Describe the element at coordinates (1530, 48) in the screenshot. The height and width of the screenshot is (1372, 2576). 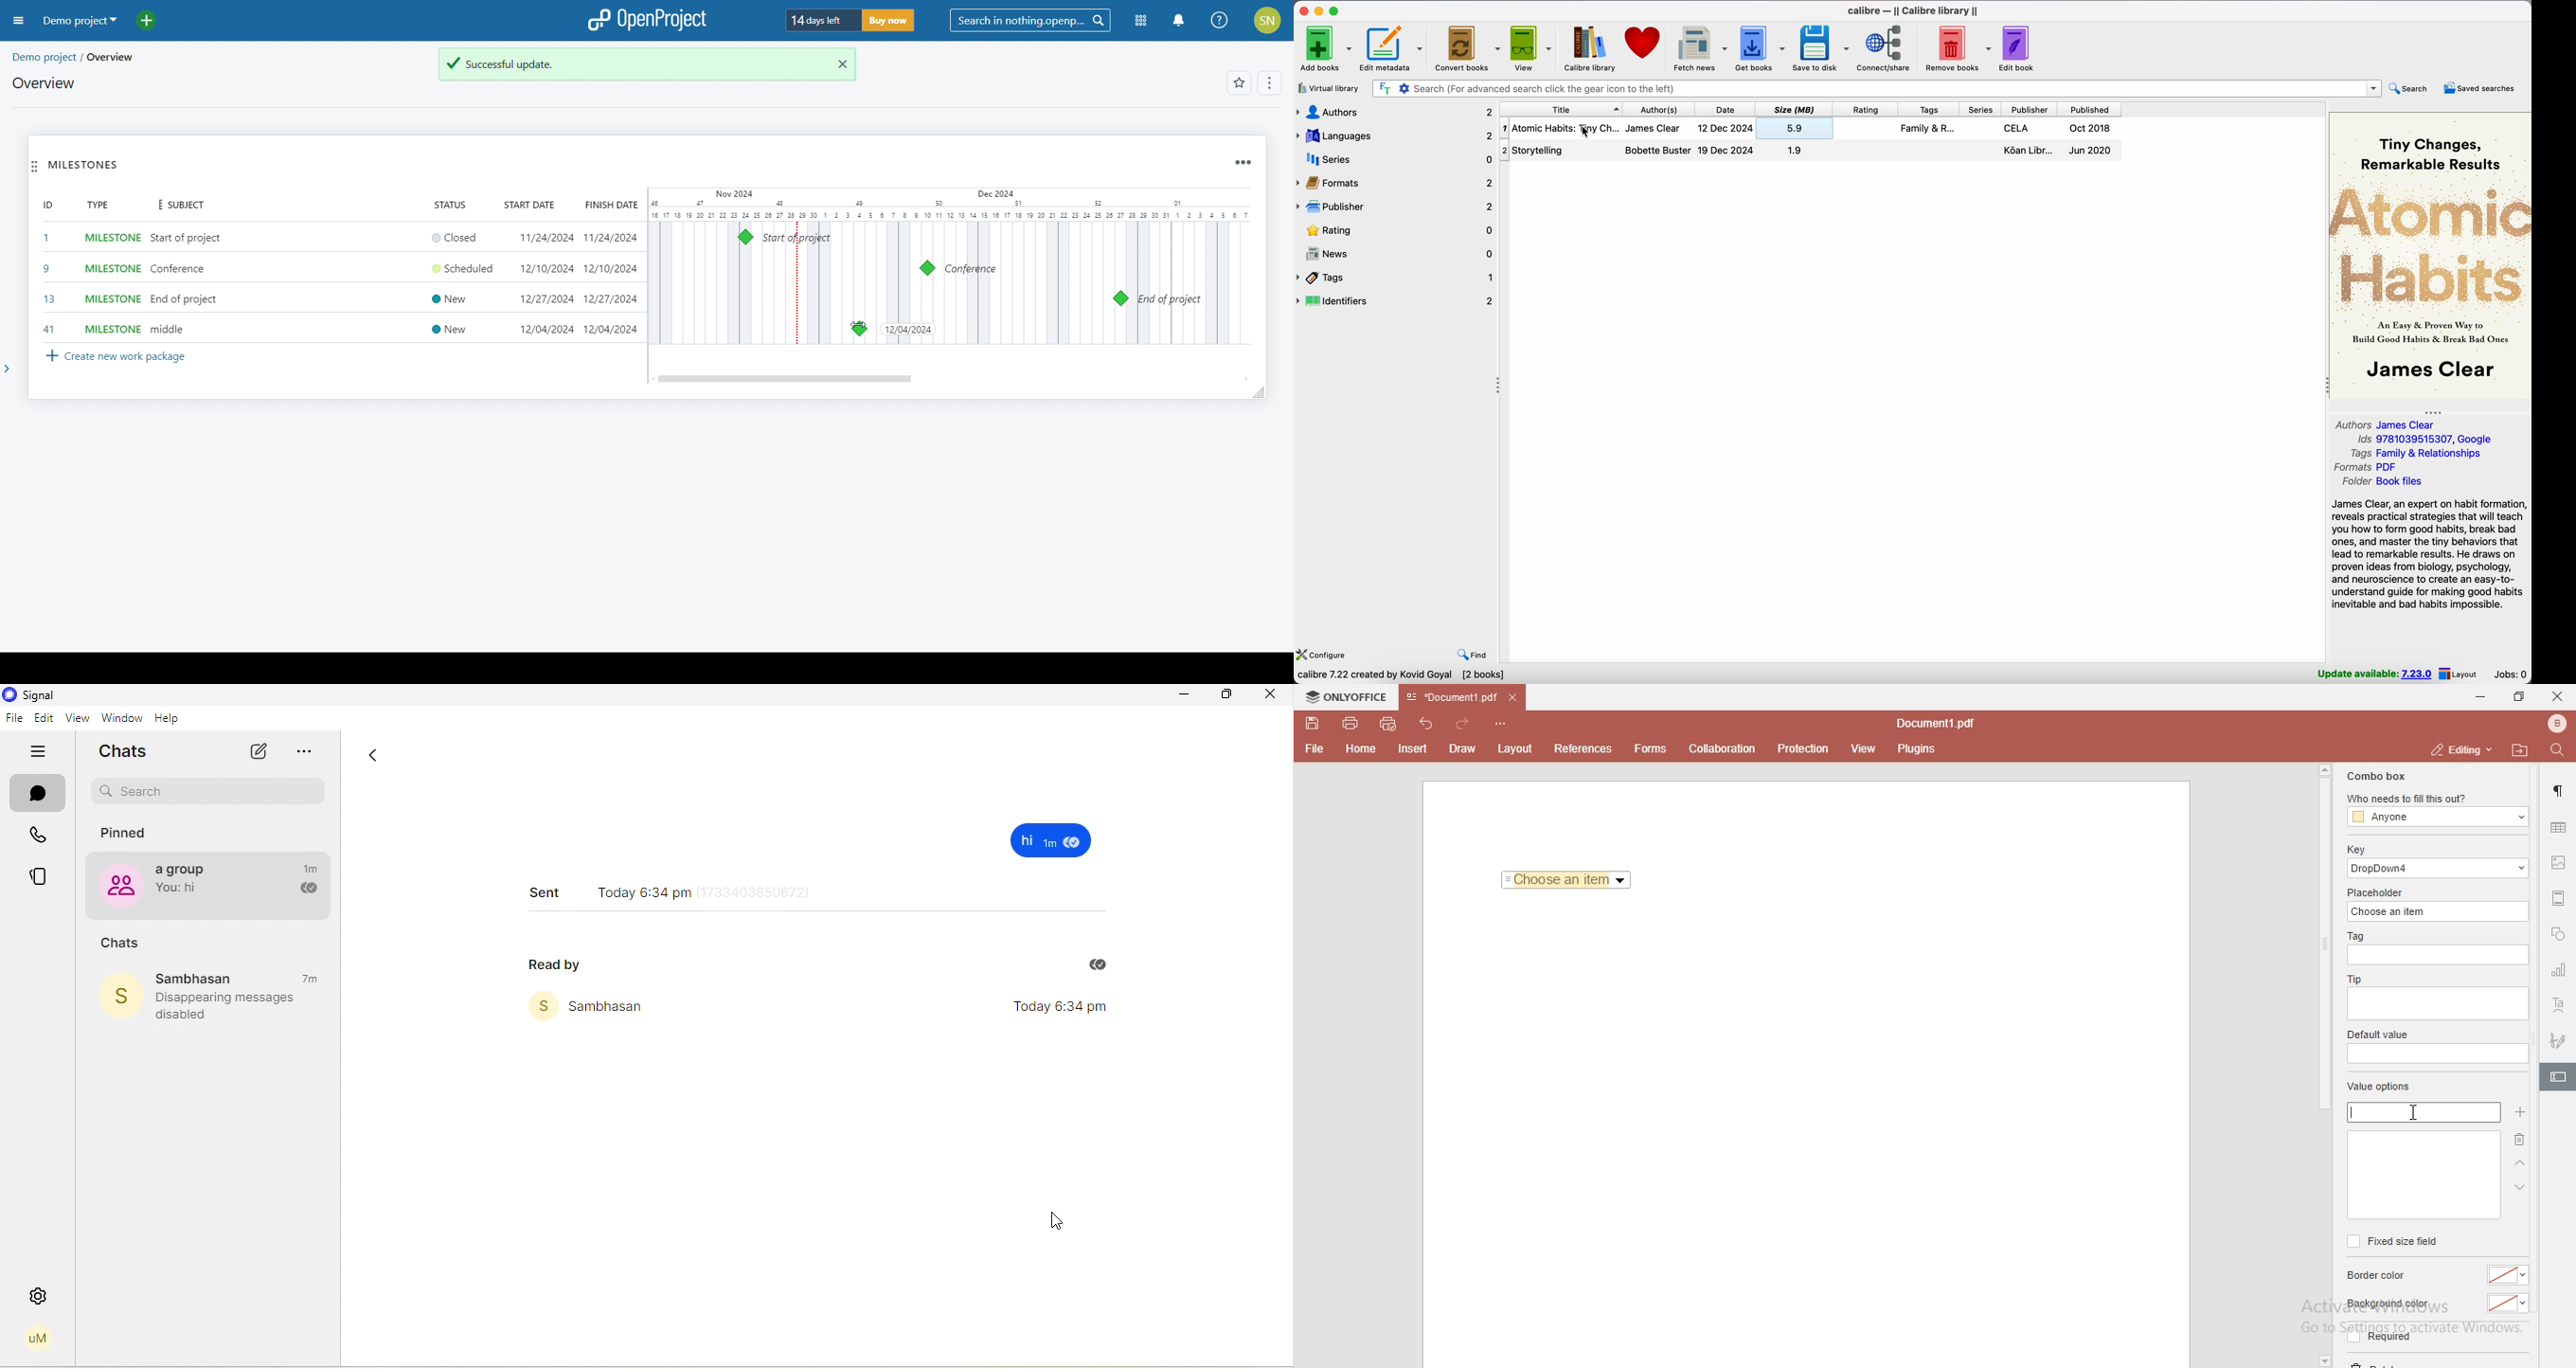
I see `view` at that location.